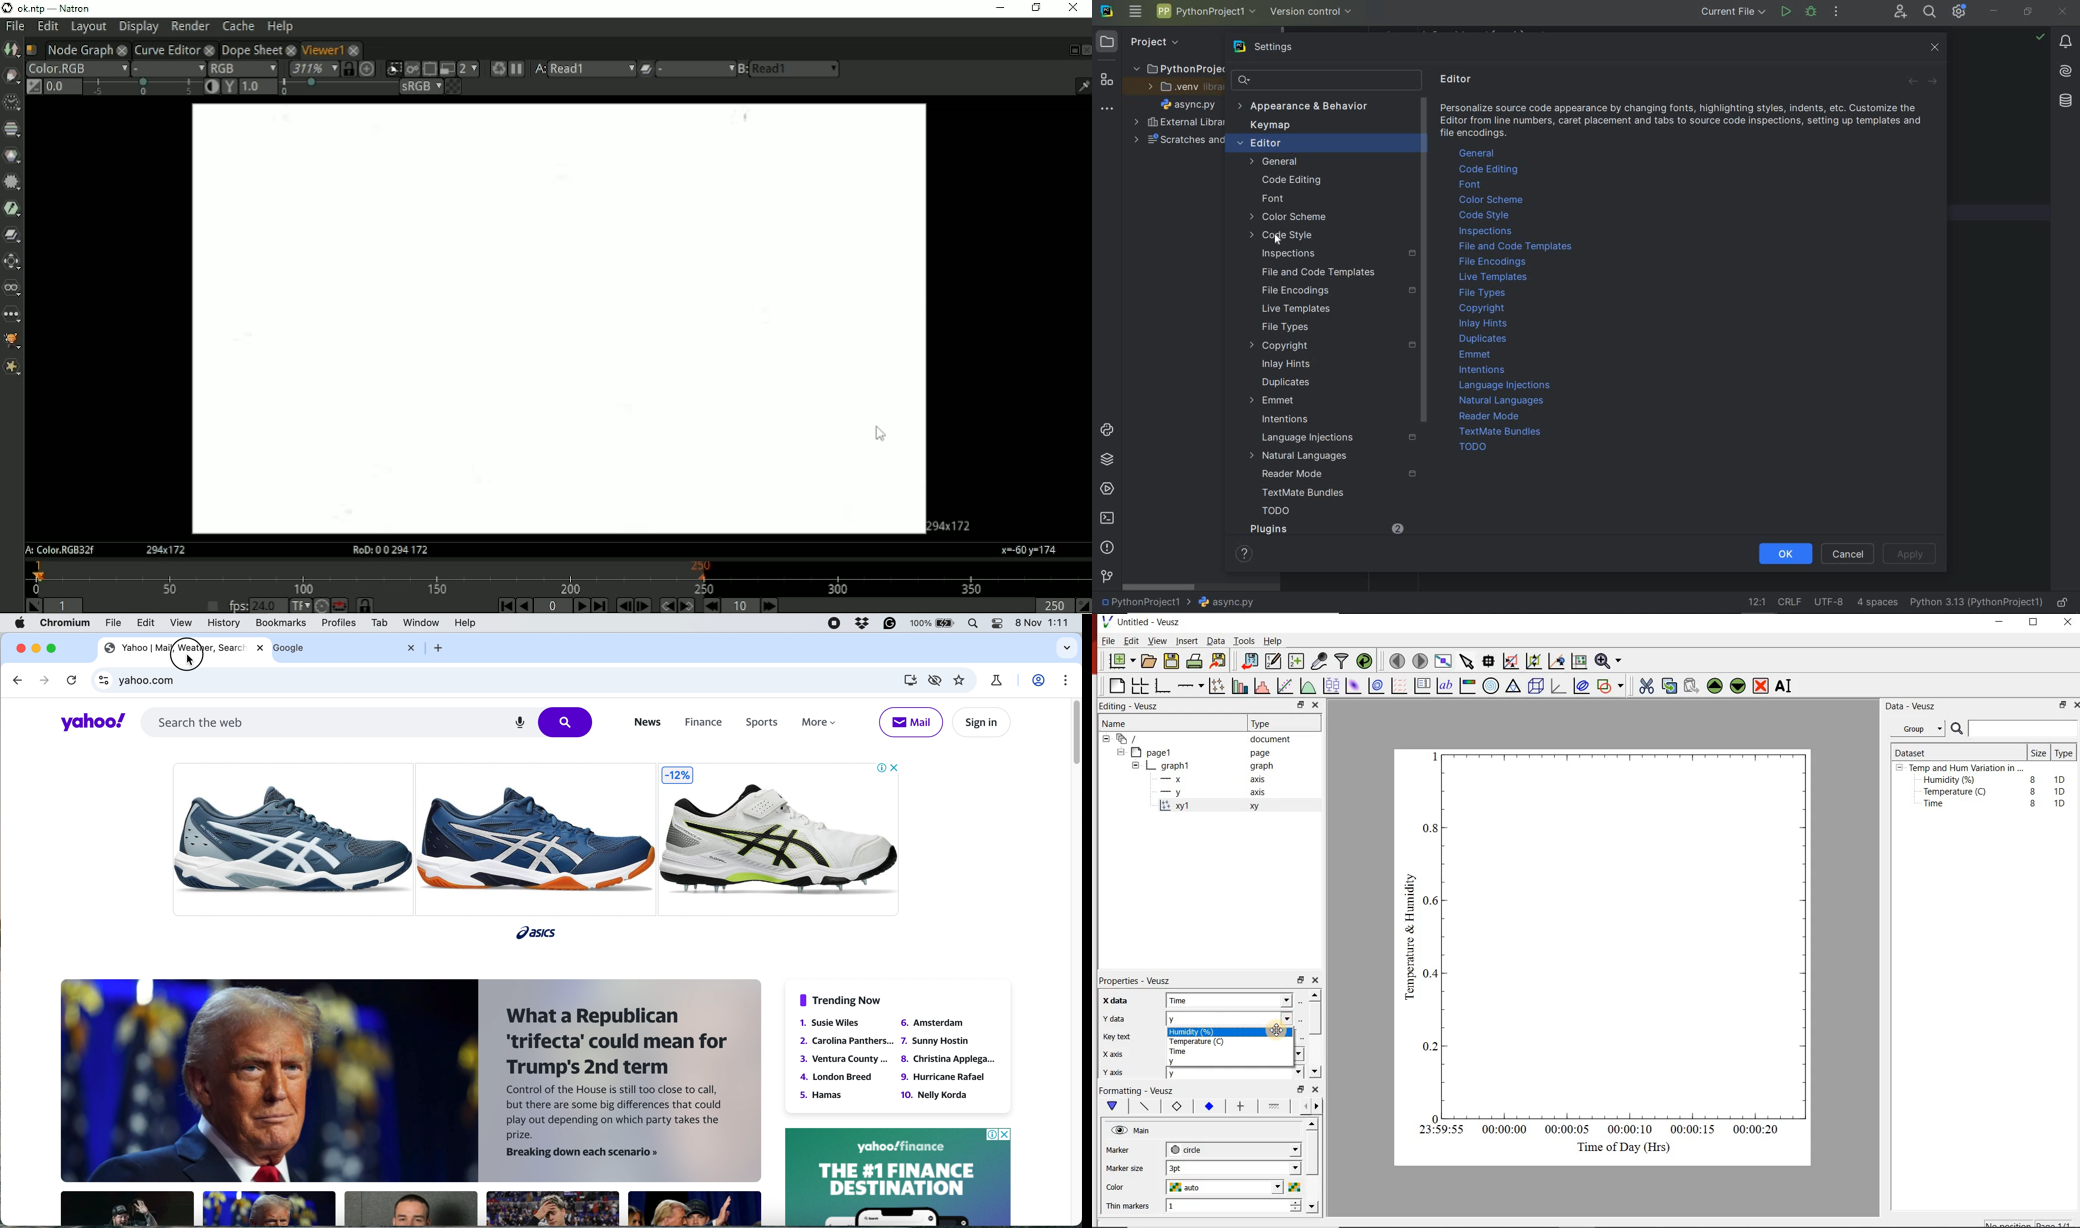 This screenshot has height=1232, width=2100. What do you see at coordinates (378, 623) in the screenshot?
I see `tab` at bounding box center [378, 623].